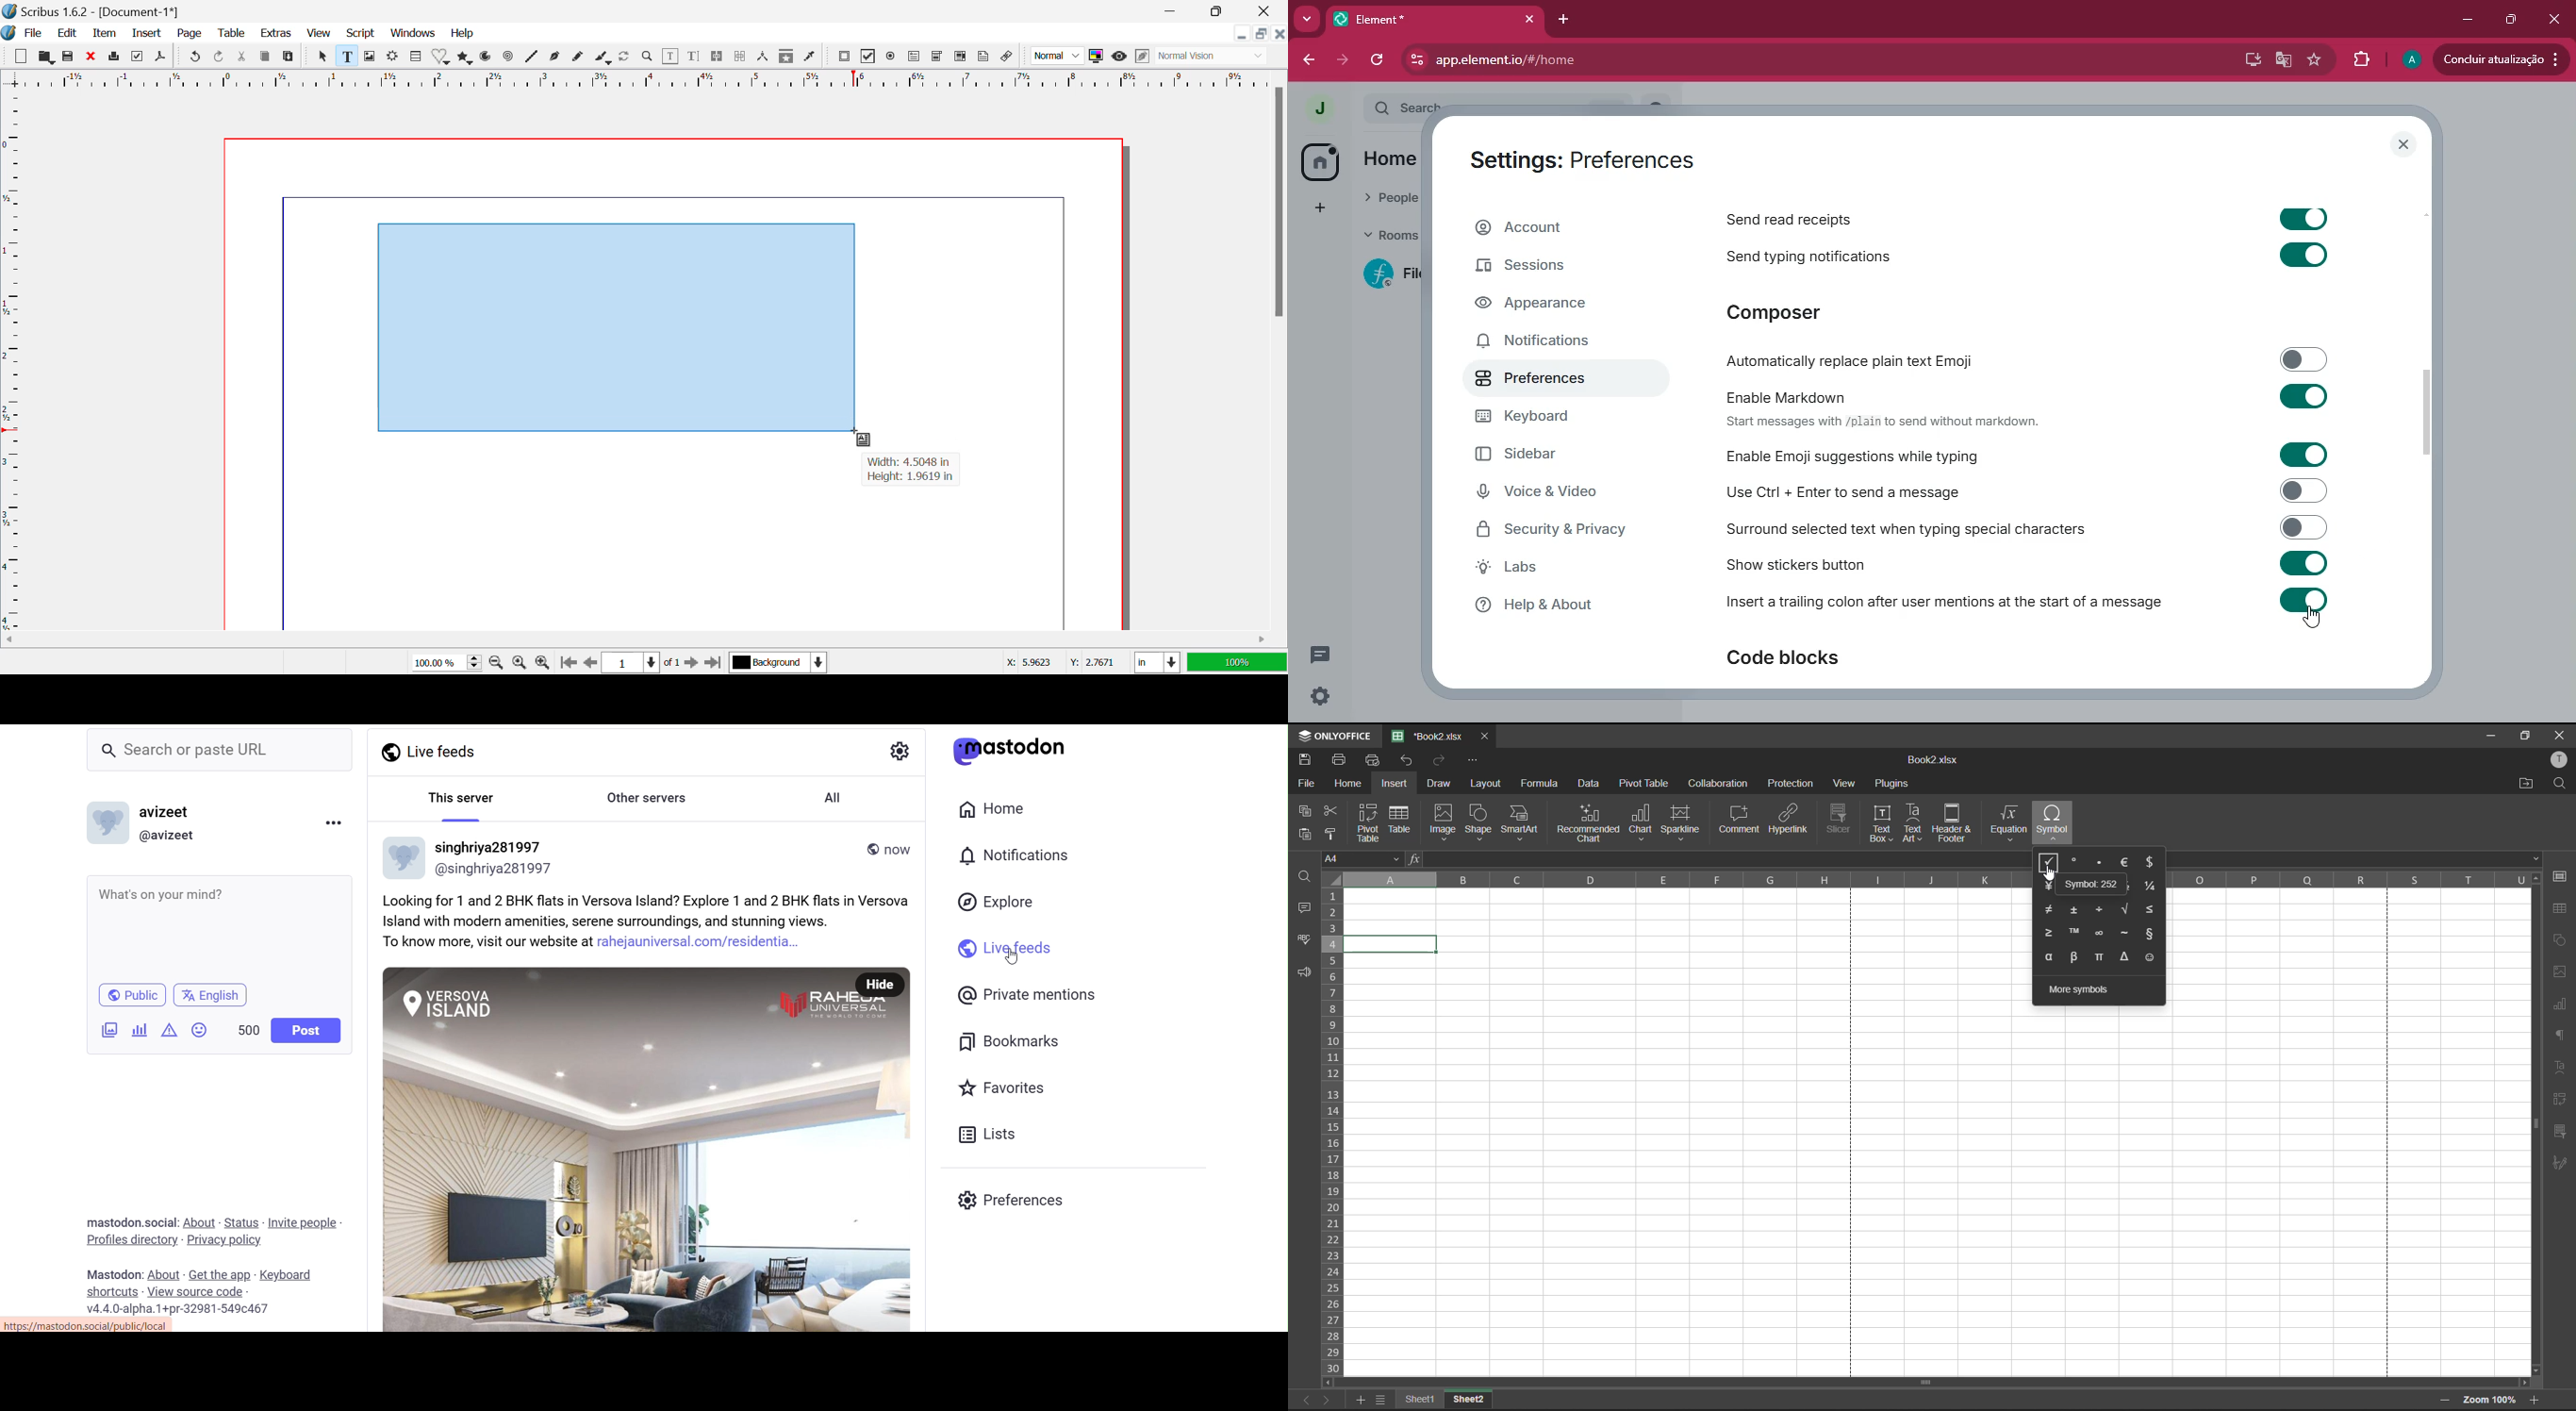 The height and width of the screenshot is (1428, 2576). What do you see at coordinates (999, 902) in the screenshot?
I see `explore` at bounding box center [999, 902].